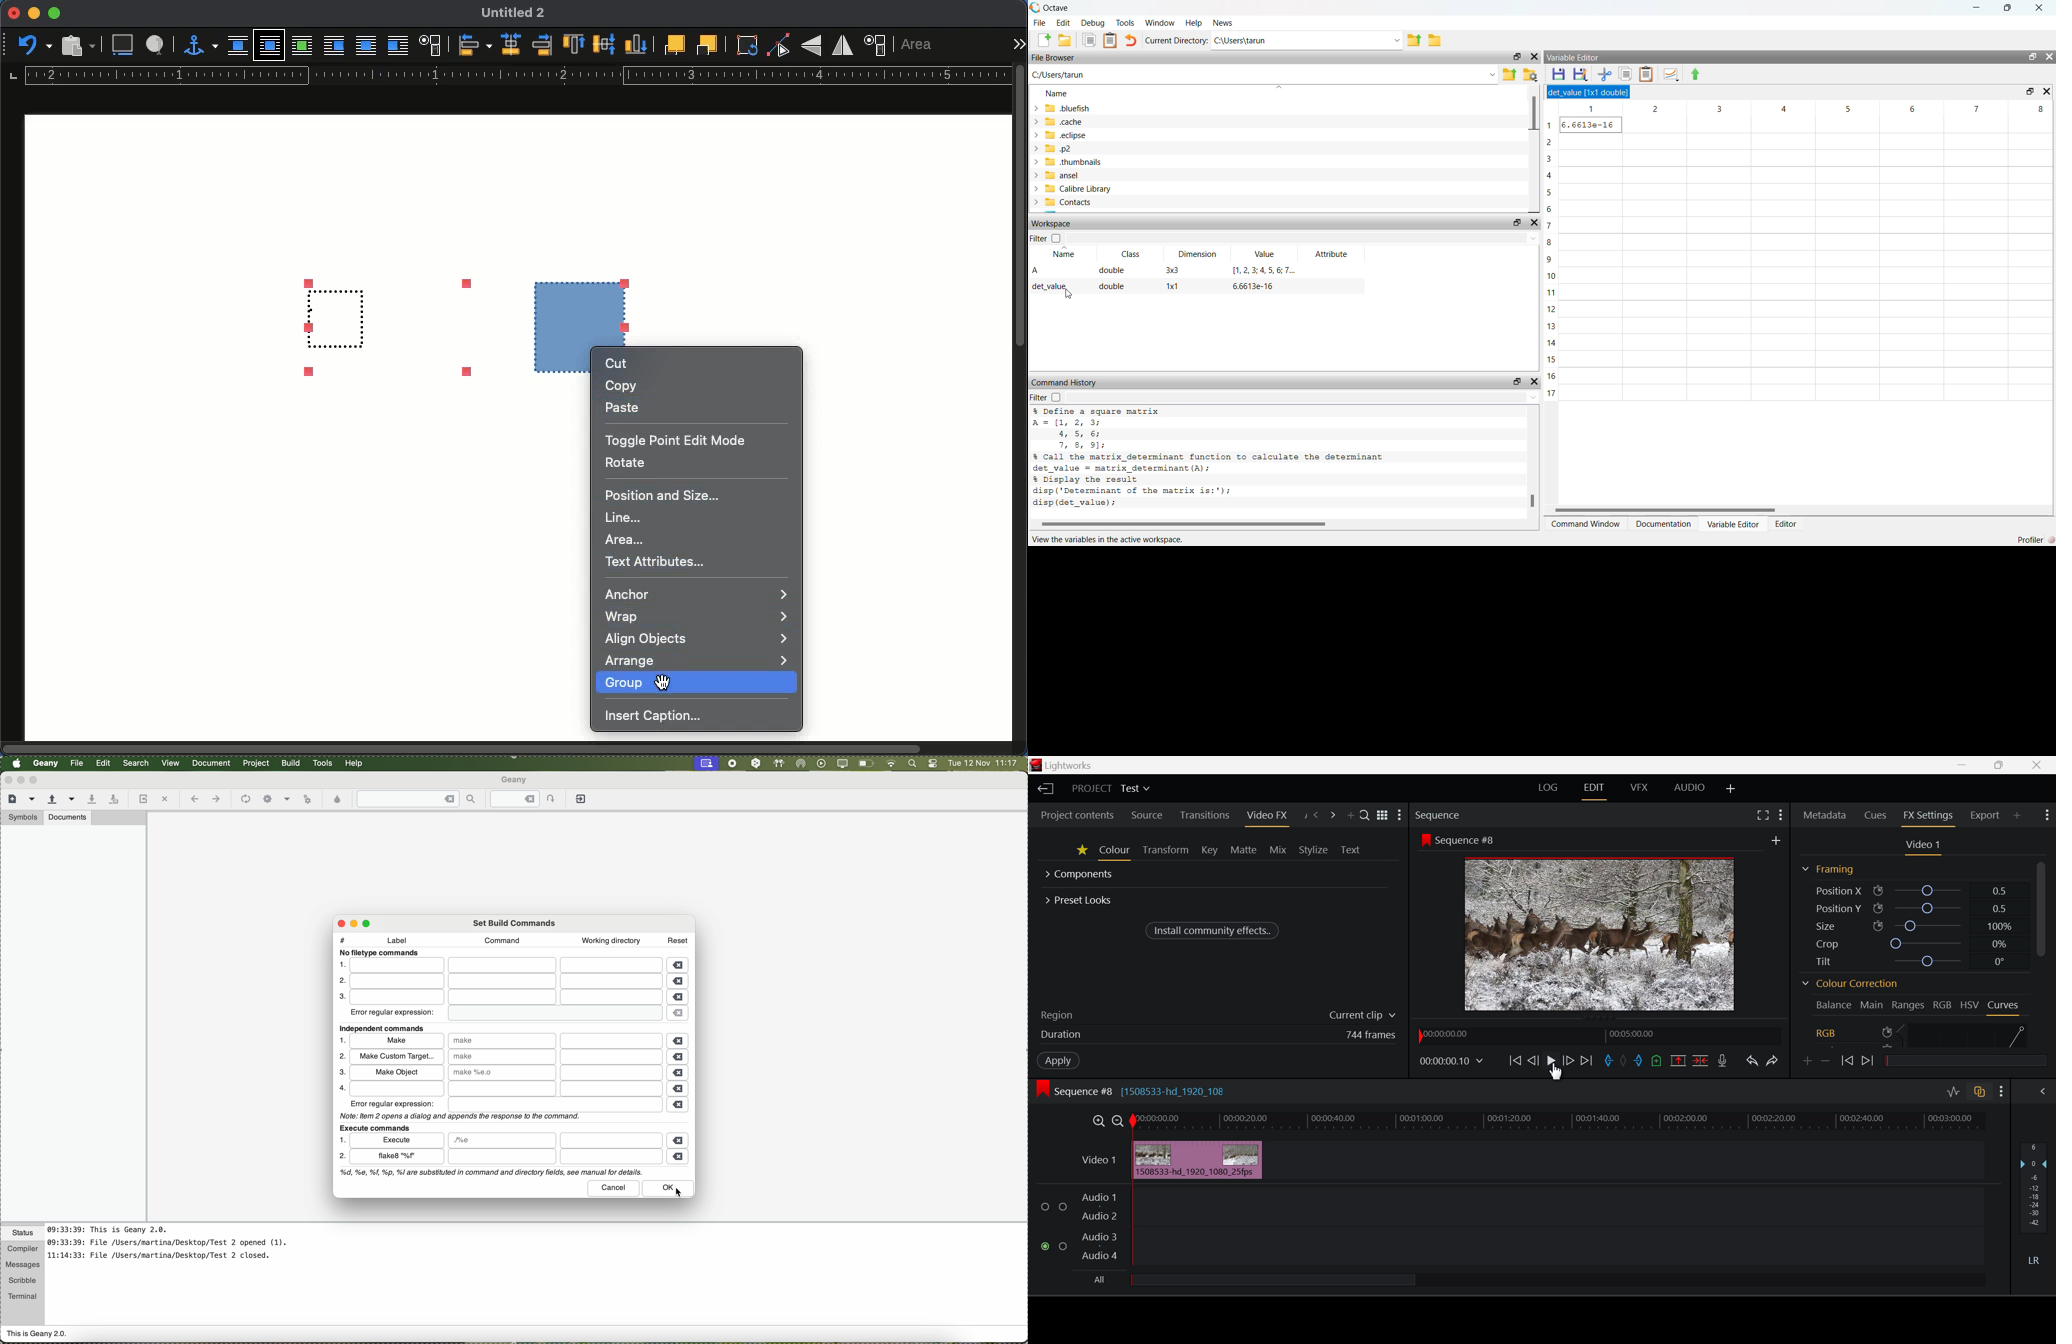 This screenshot has width=2072, height=1344. I want to click on toggle point and edit mode, so click(676, 441).